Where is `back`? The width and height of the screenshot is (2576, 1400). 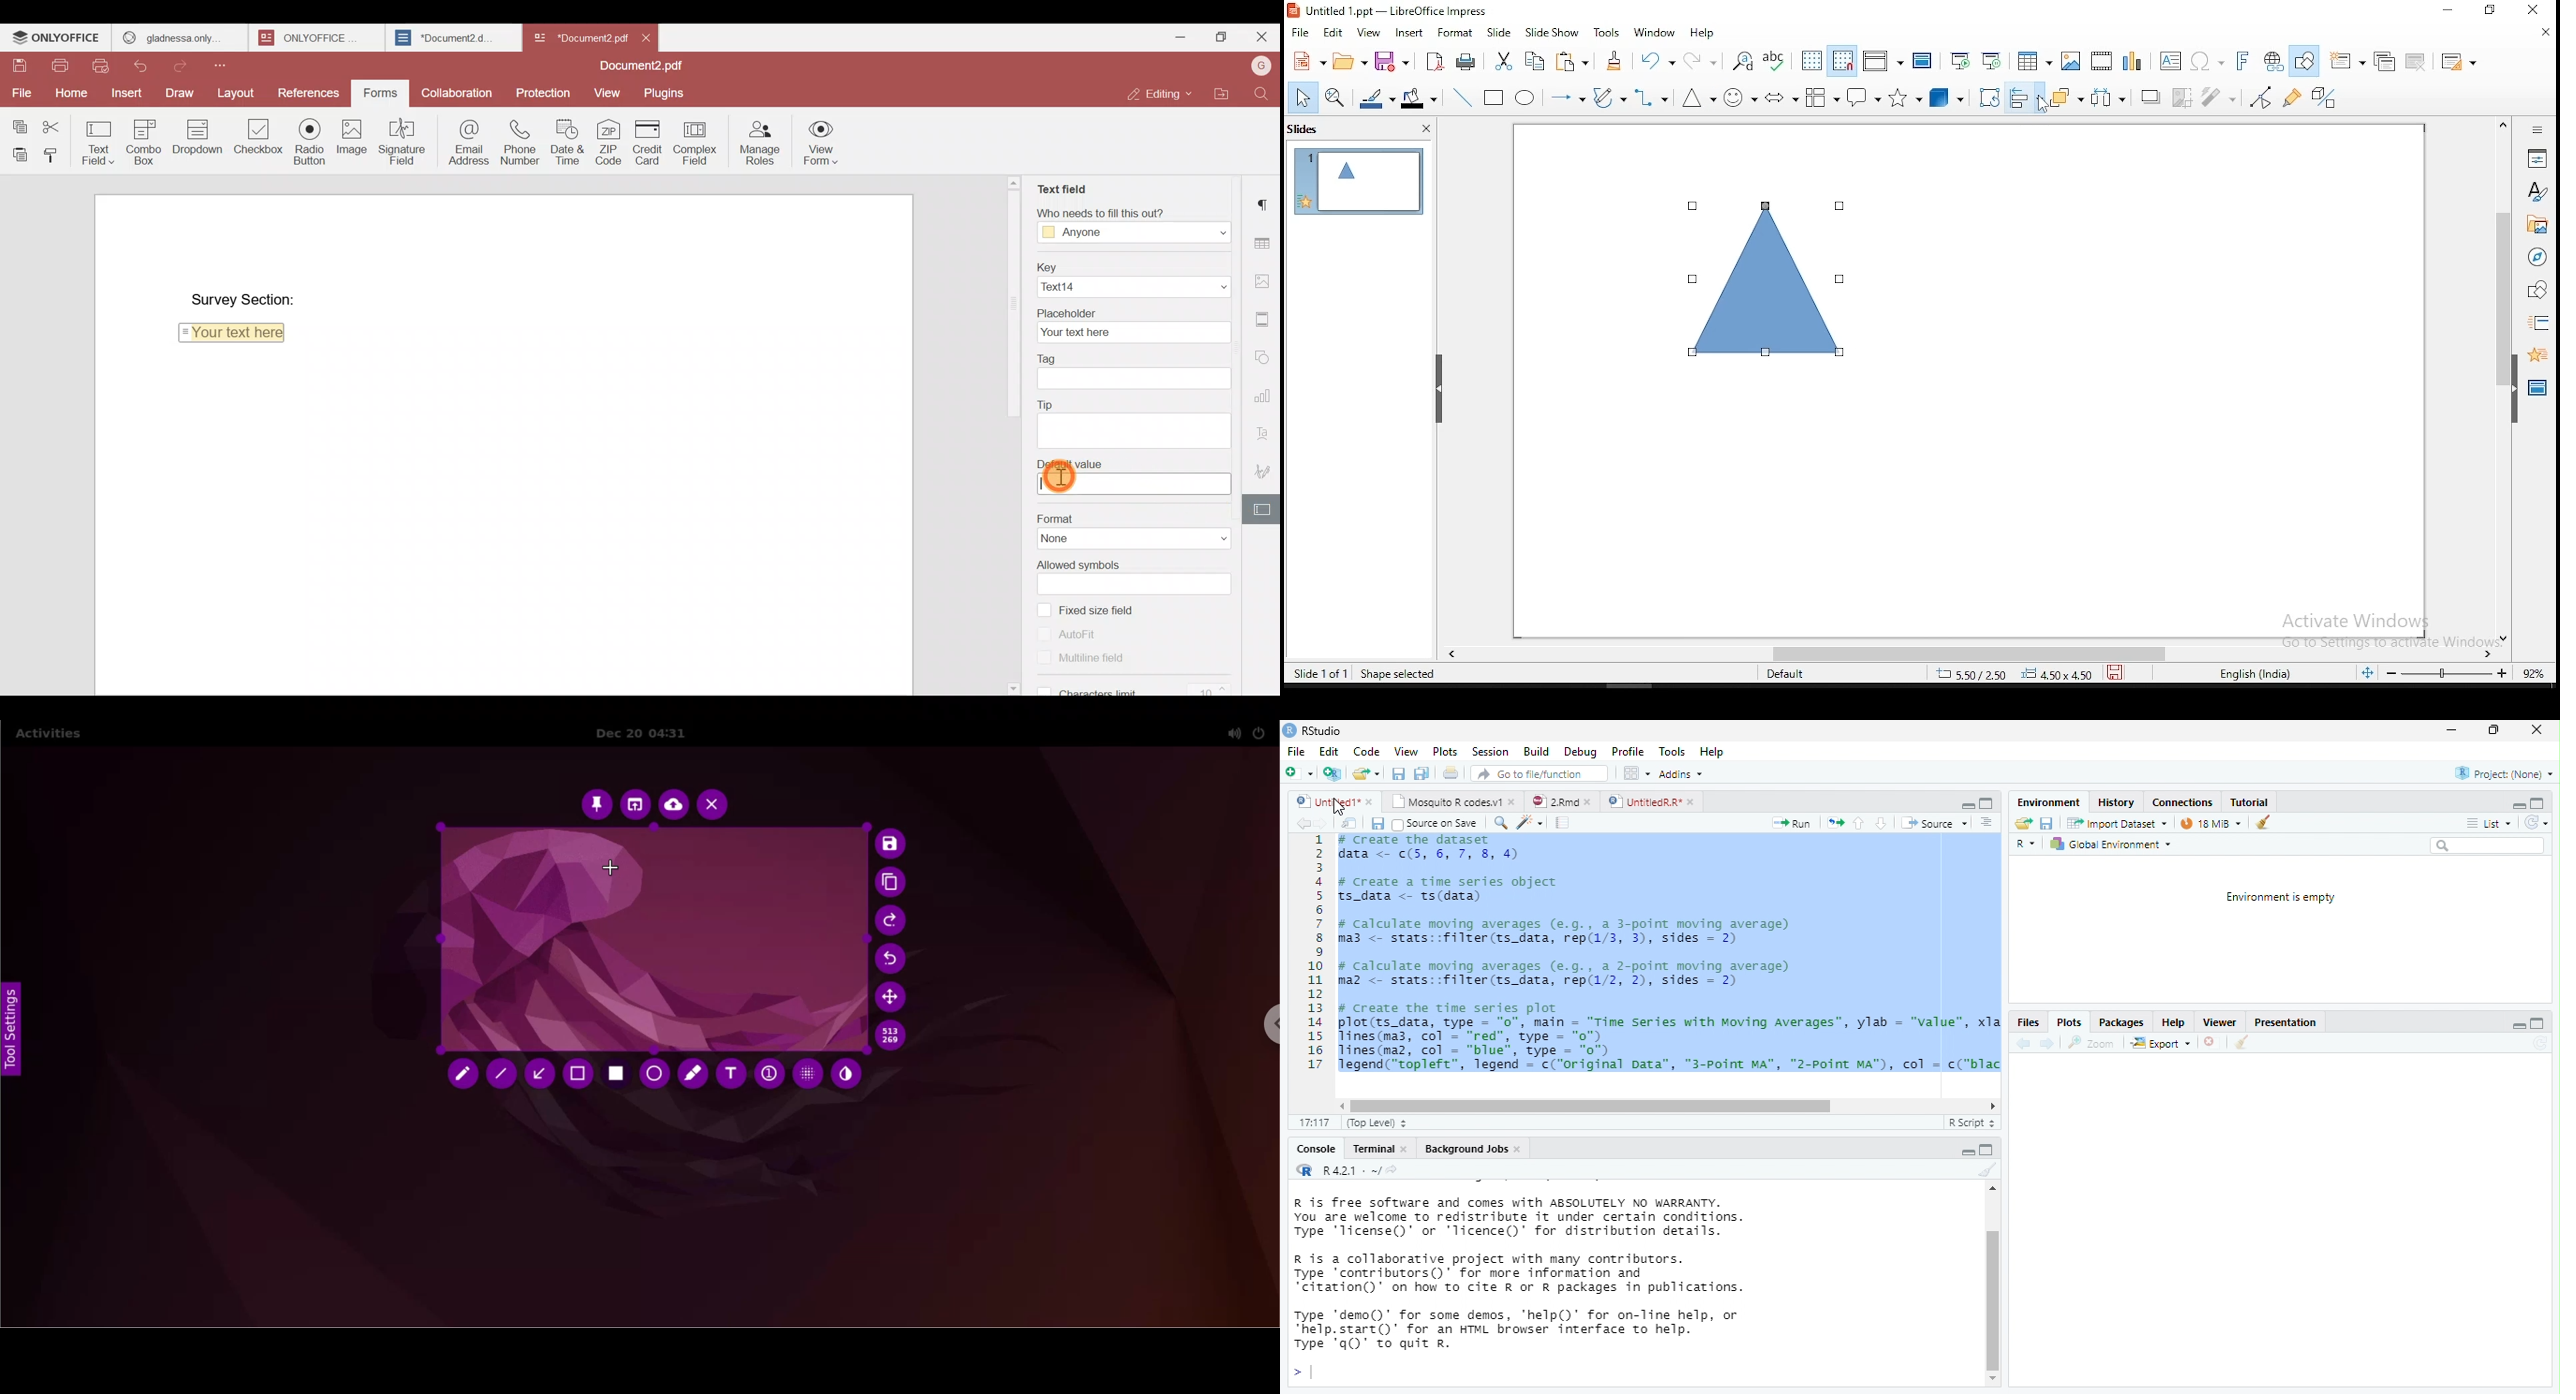
back is located at coordinates (2021, 1043).